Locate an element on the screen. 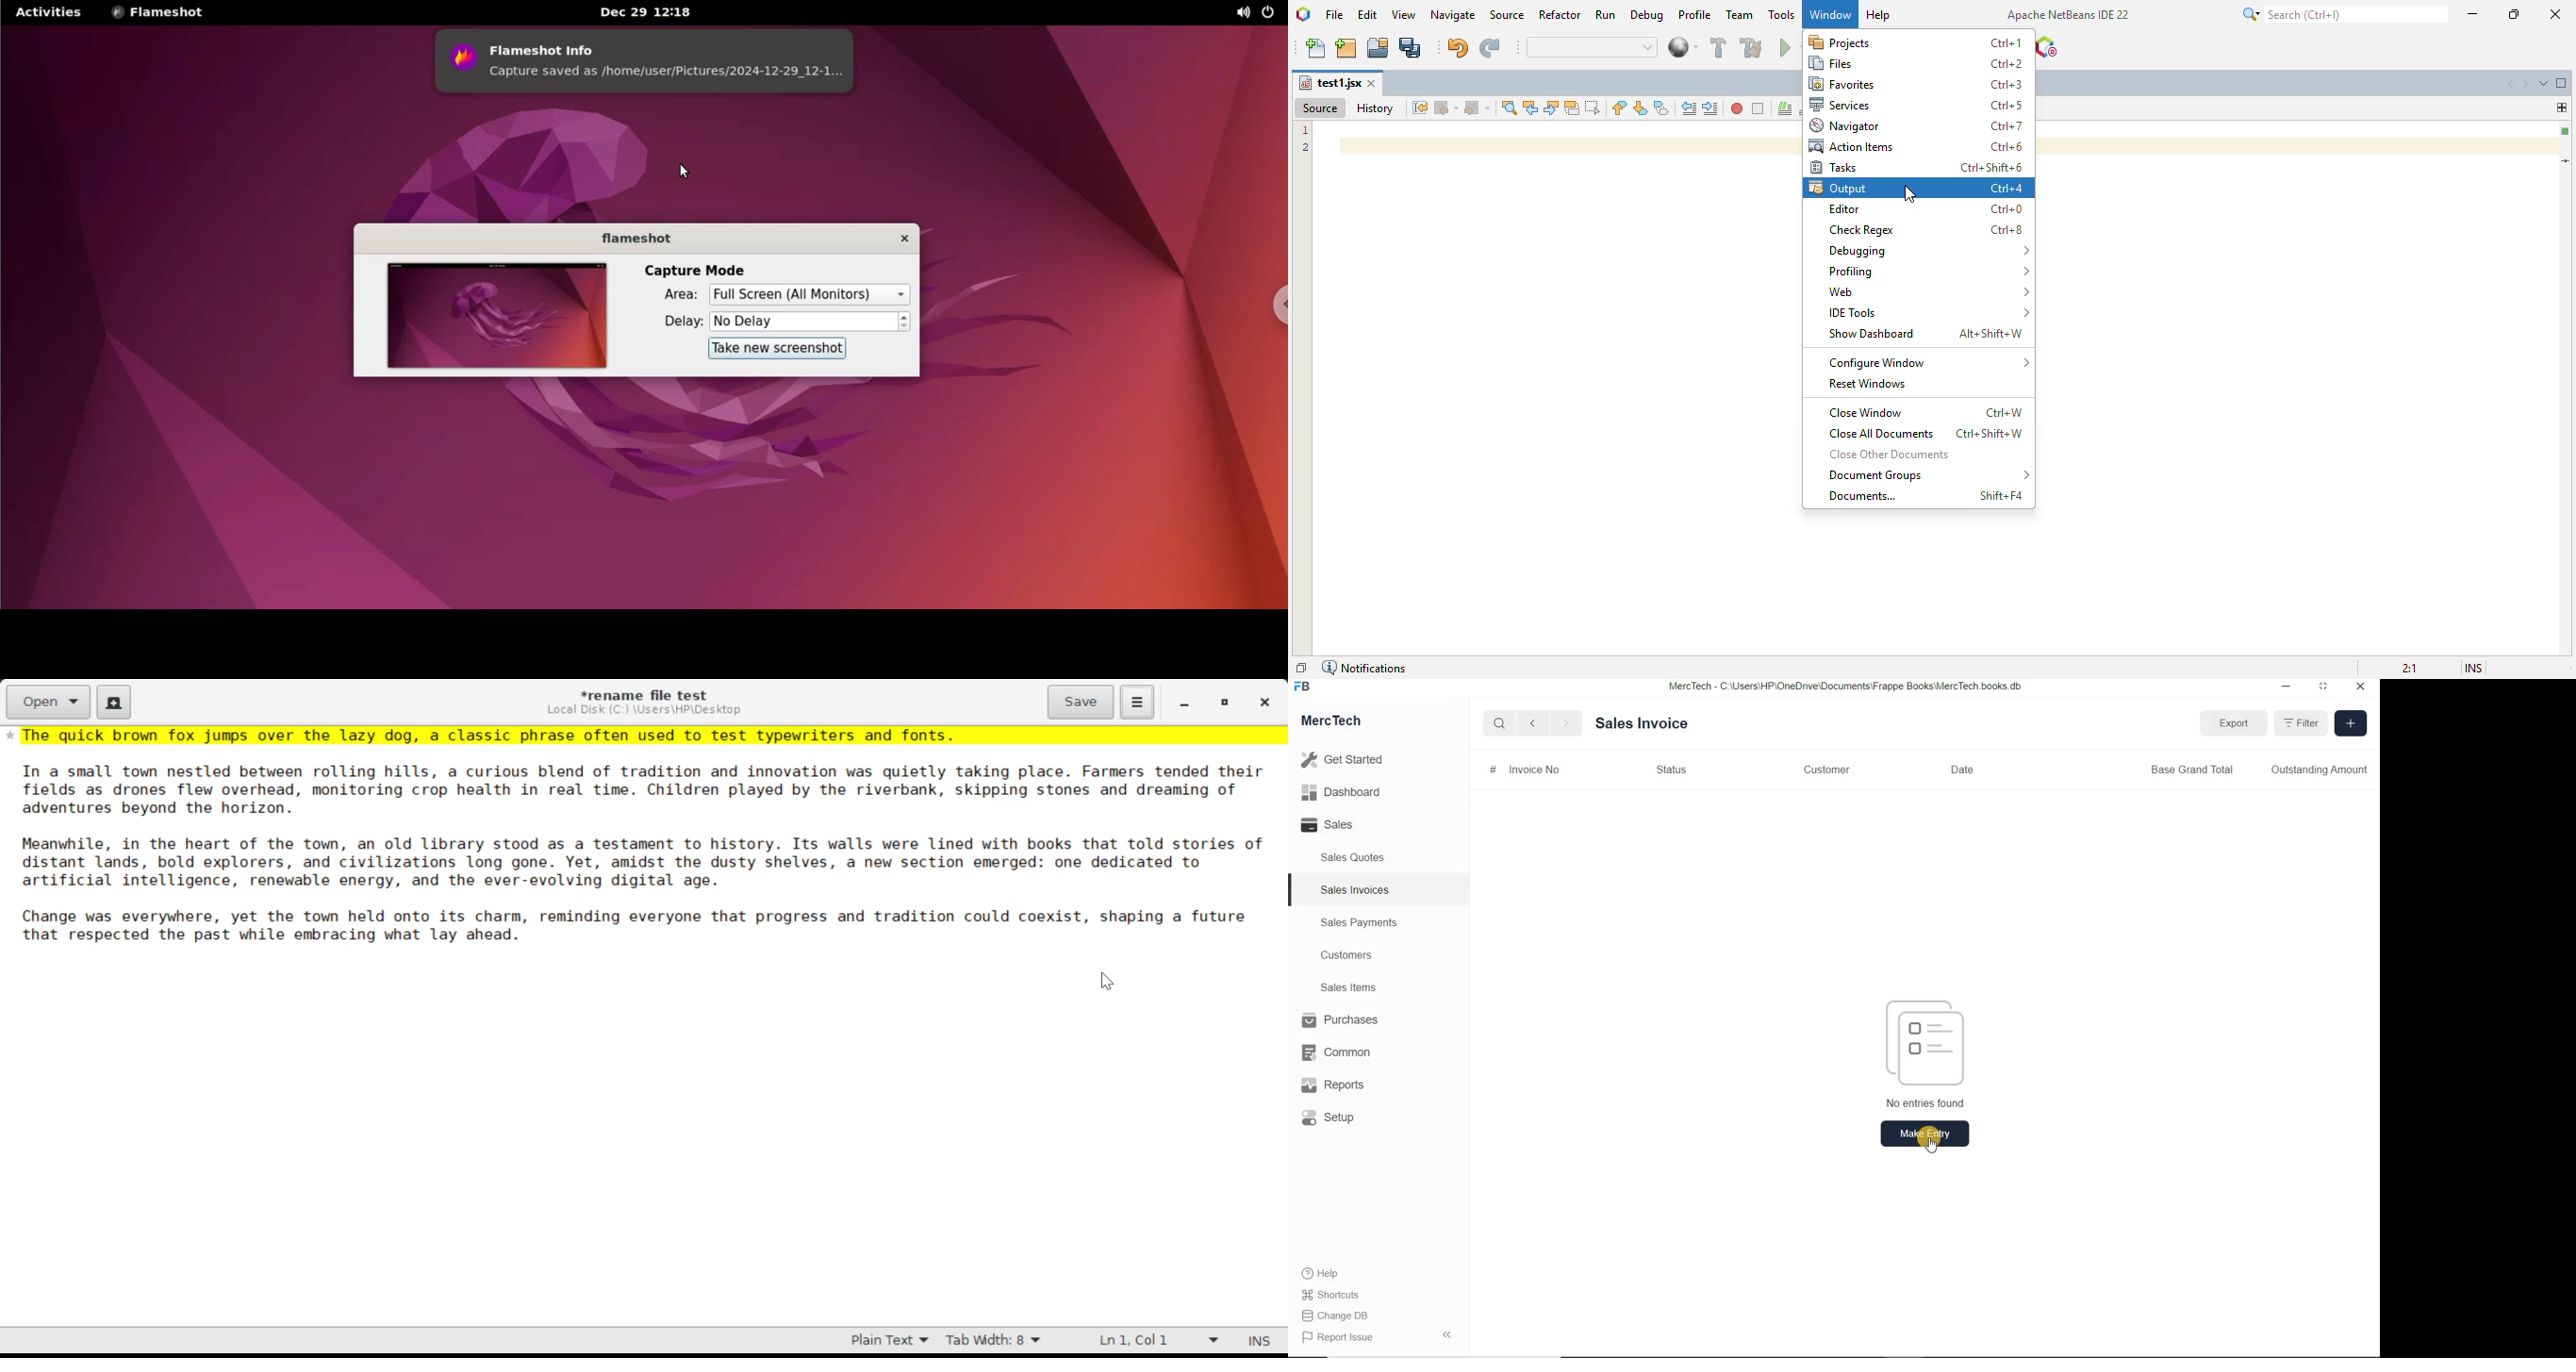 This screenshot has width=2576, height=1372. previous bookmark is located at coordinates (1620, 108).